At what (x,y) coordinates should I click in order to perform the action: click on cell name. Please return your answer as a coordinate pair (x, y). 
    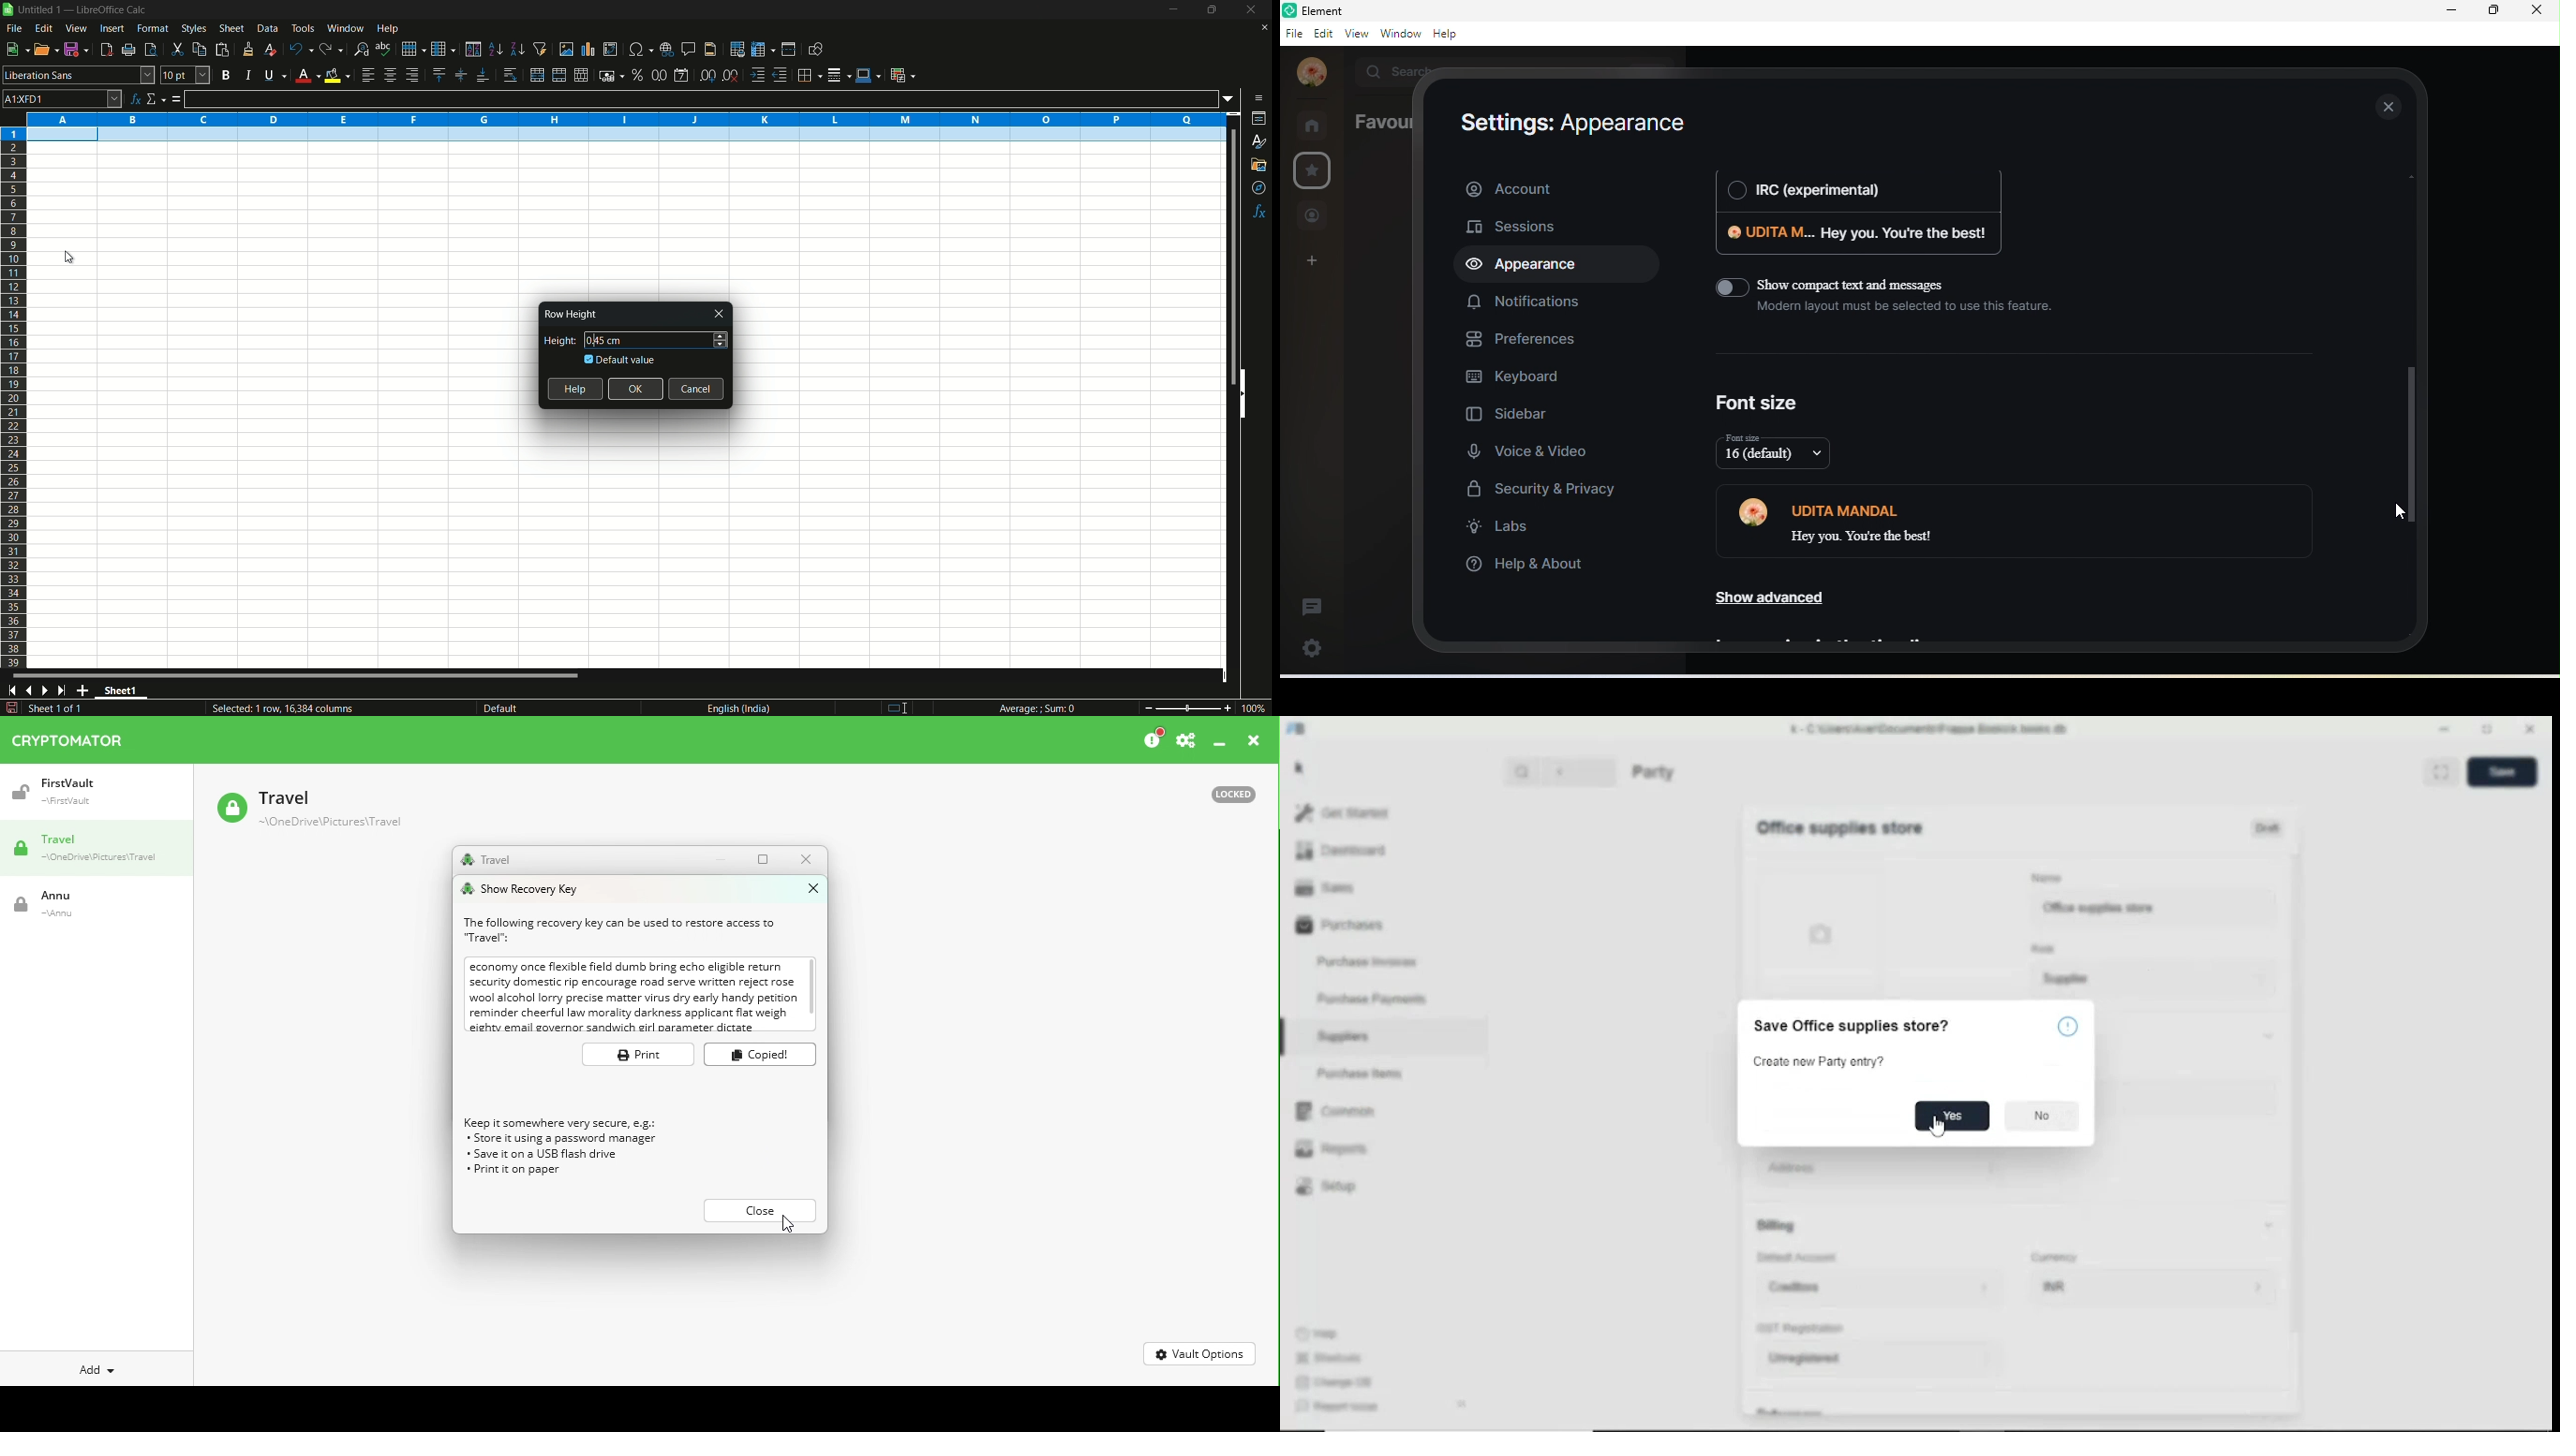
    Looking at the image, I should click on (62, 98).